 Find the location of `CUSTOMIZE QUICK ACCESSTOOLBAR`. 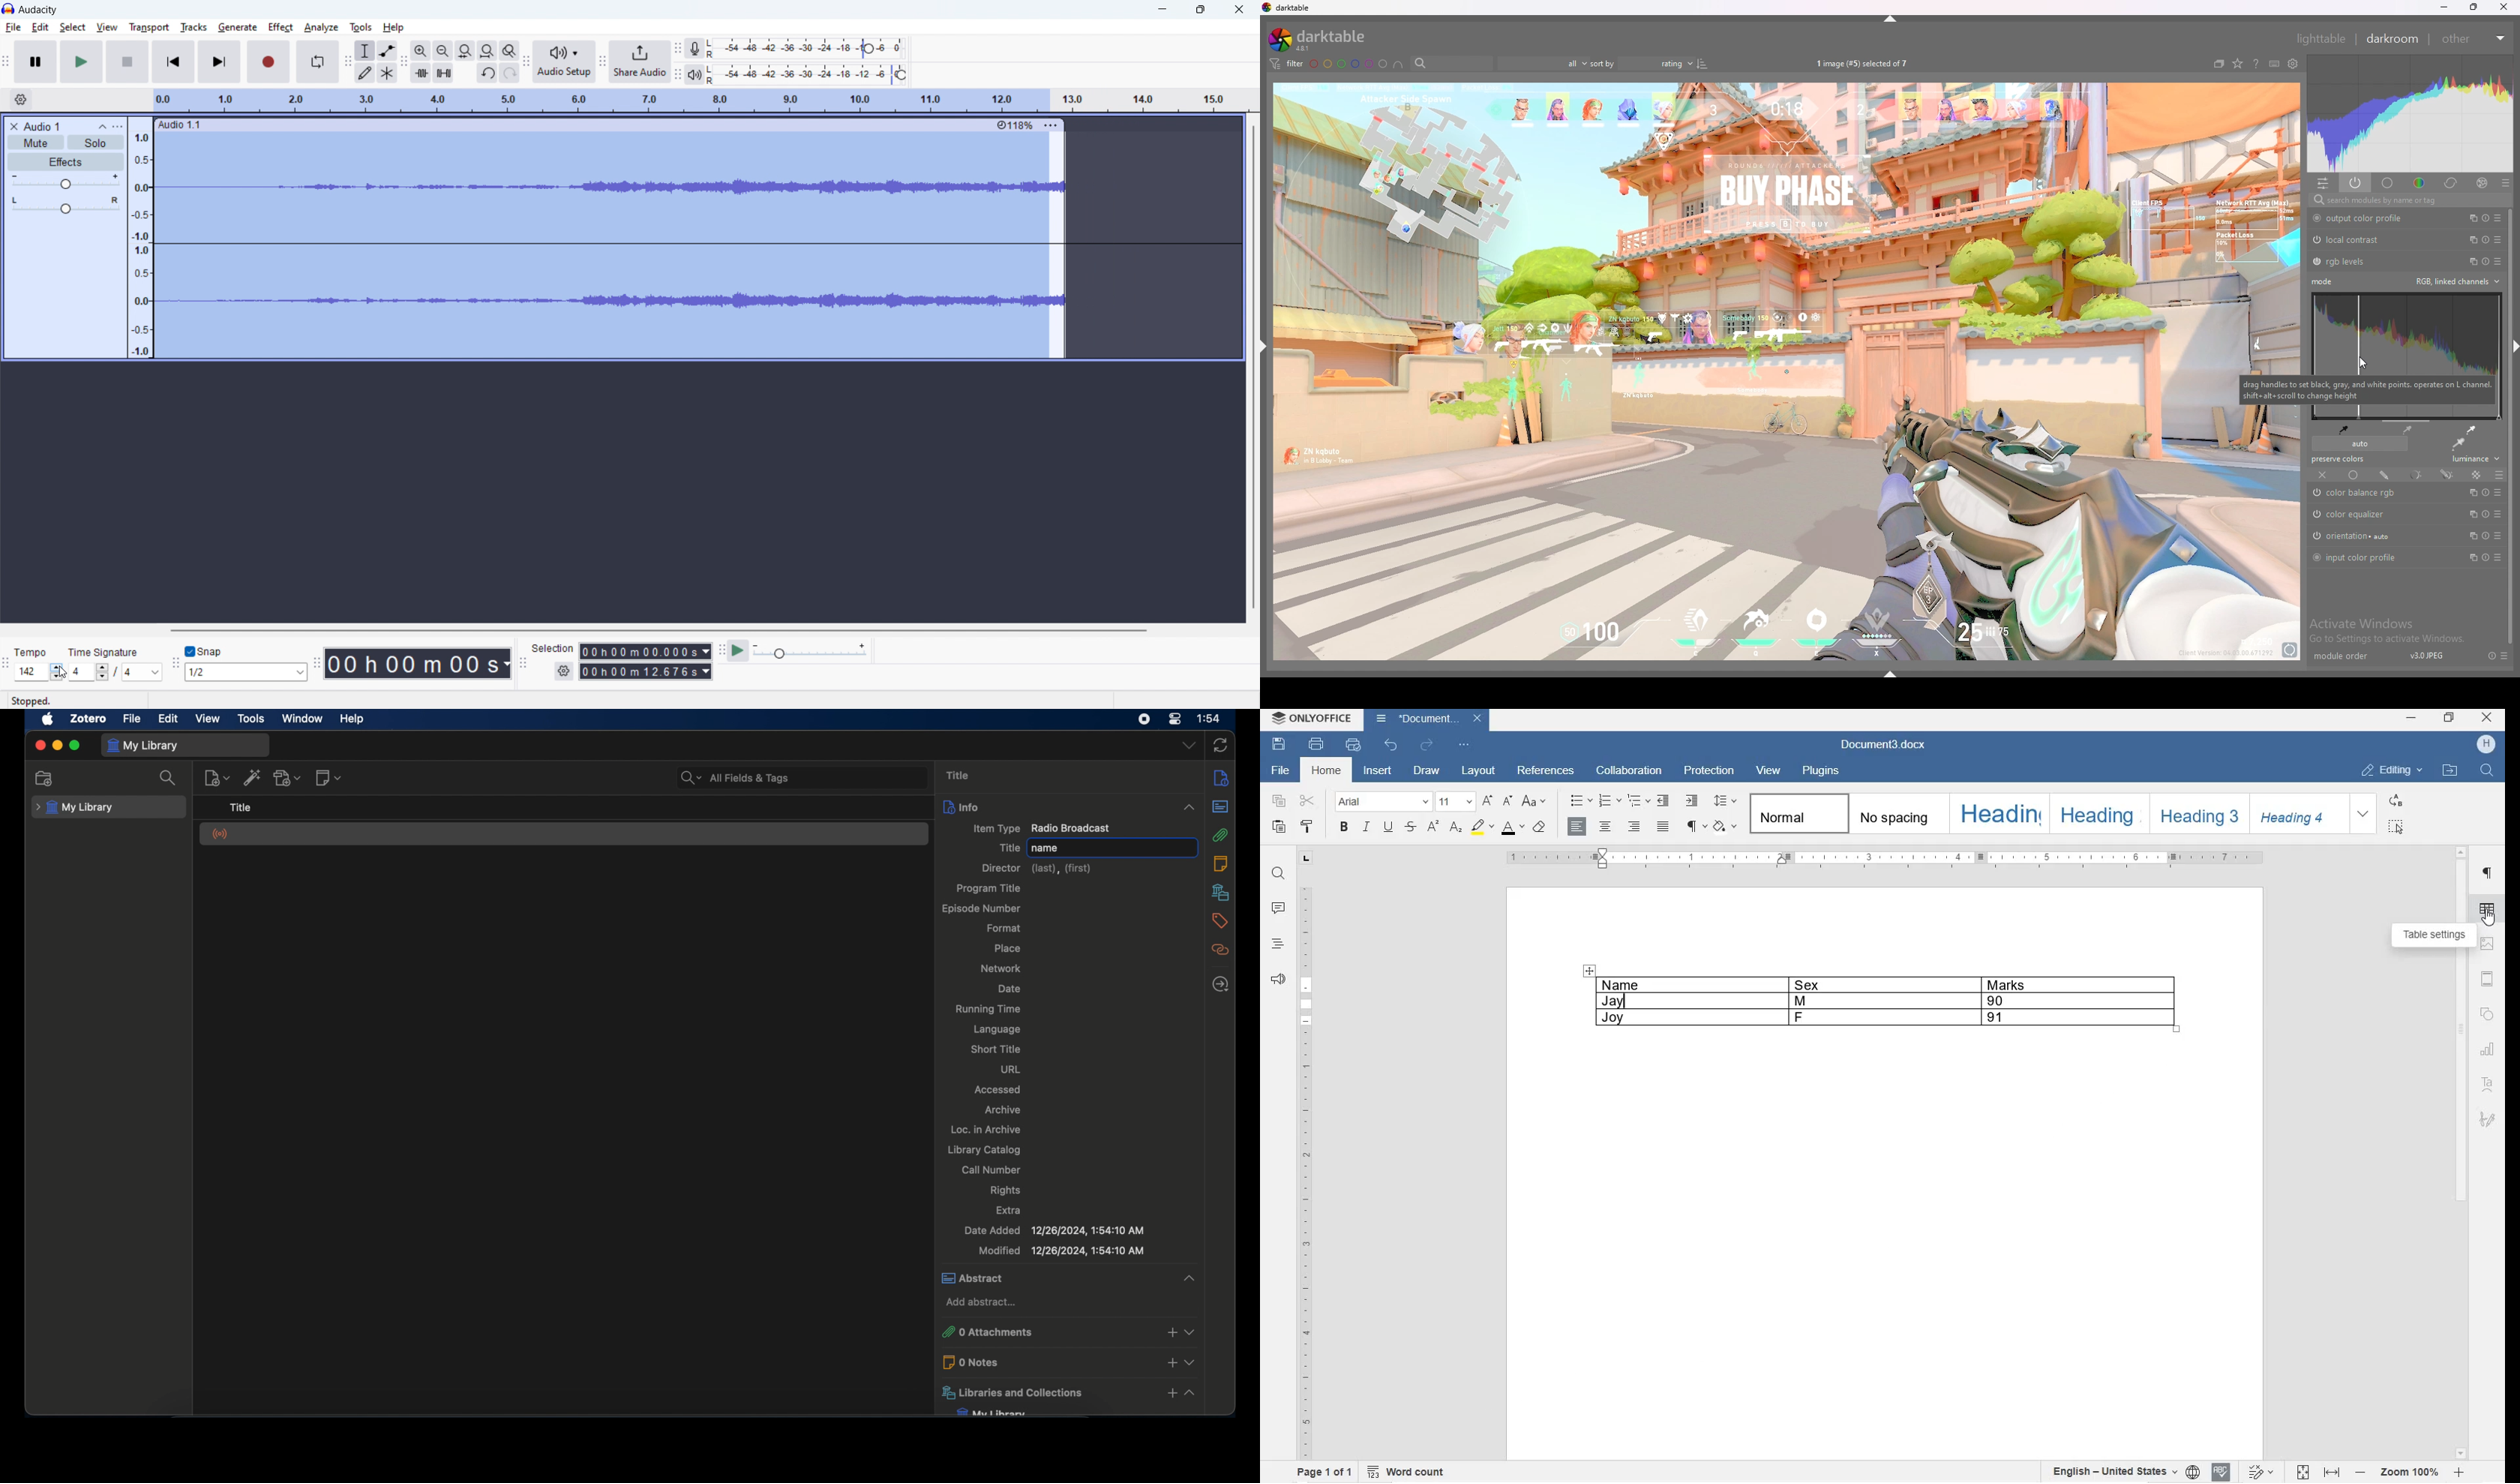

CUSTOMIZE QUICK ACCESSTOOLBAR is located at coordinates (1465, 745).